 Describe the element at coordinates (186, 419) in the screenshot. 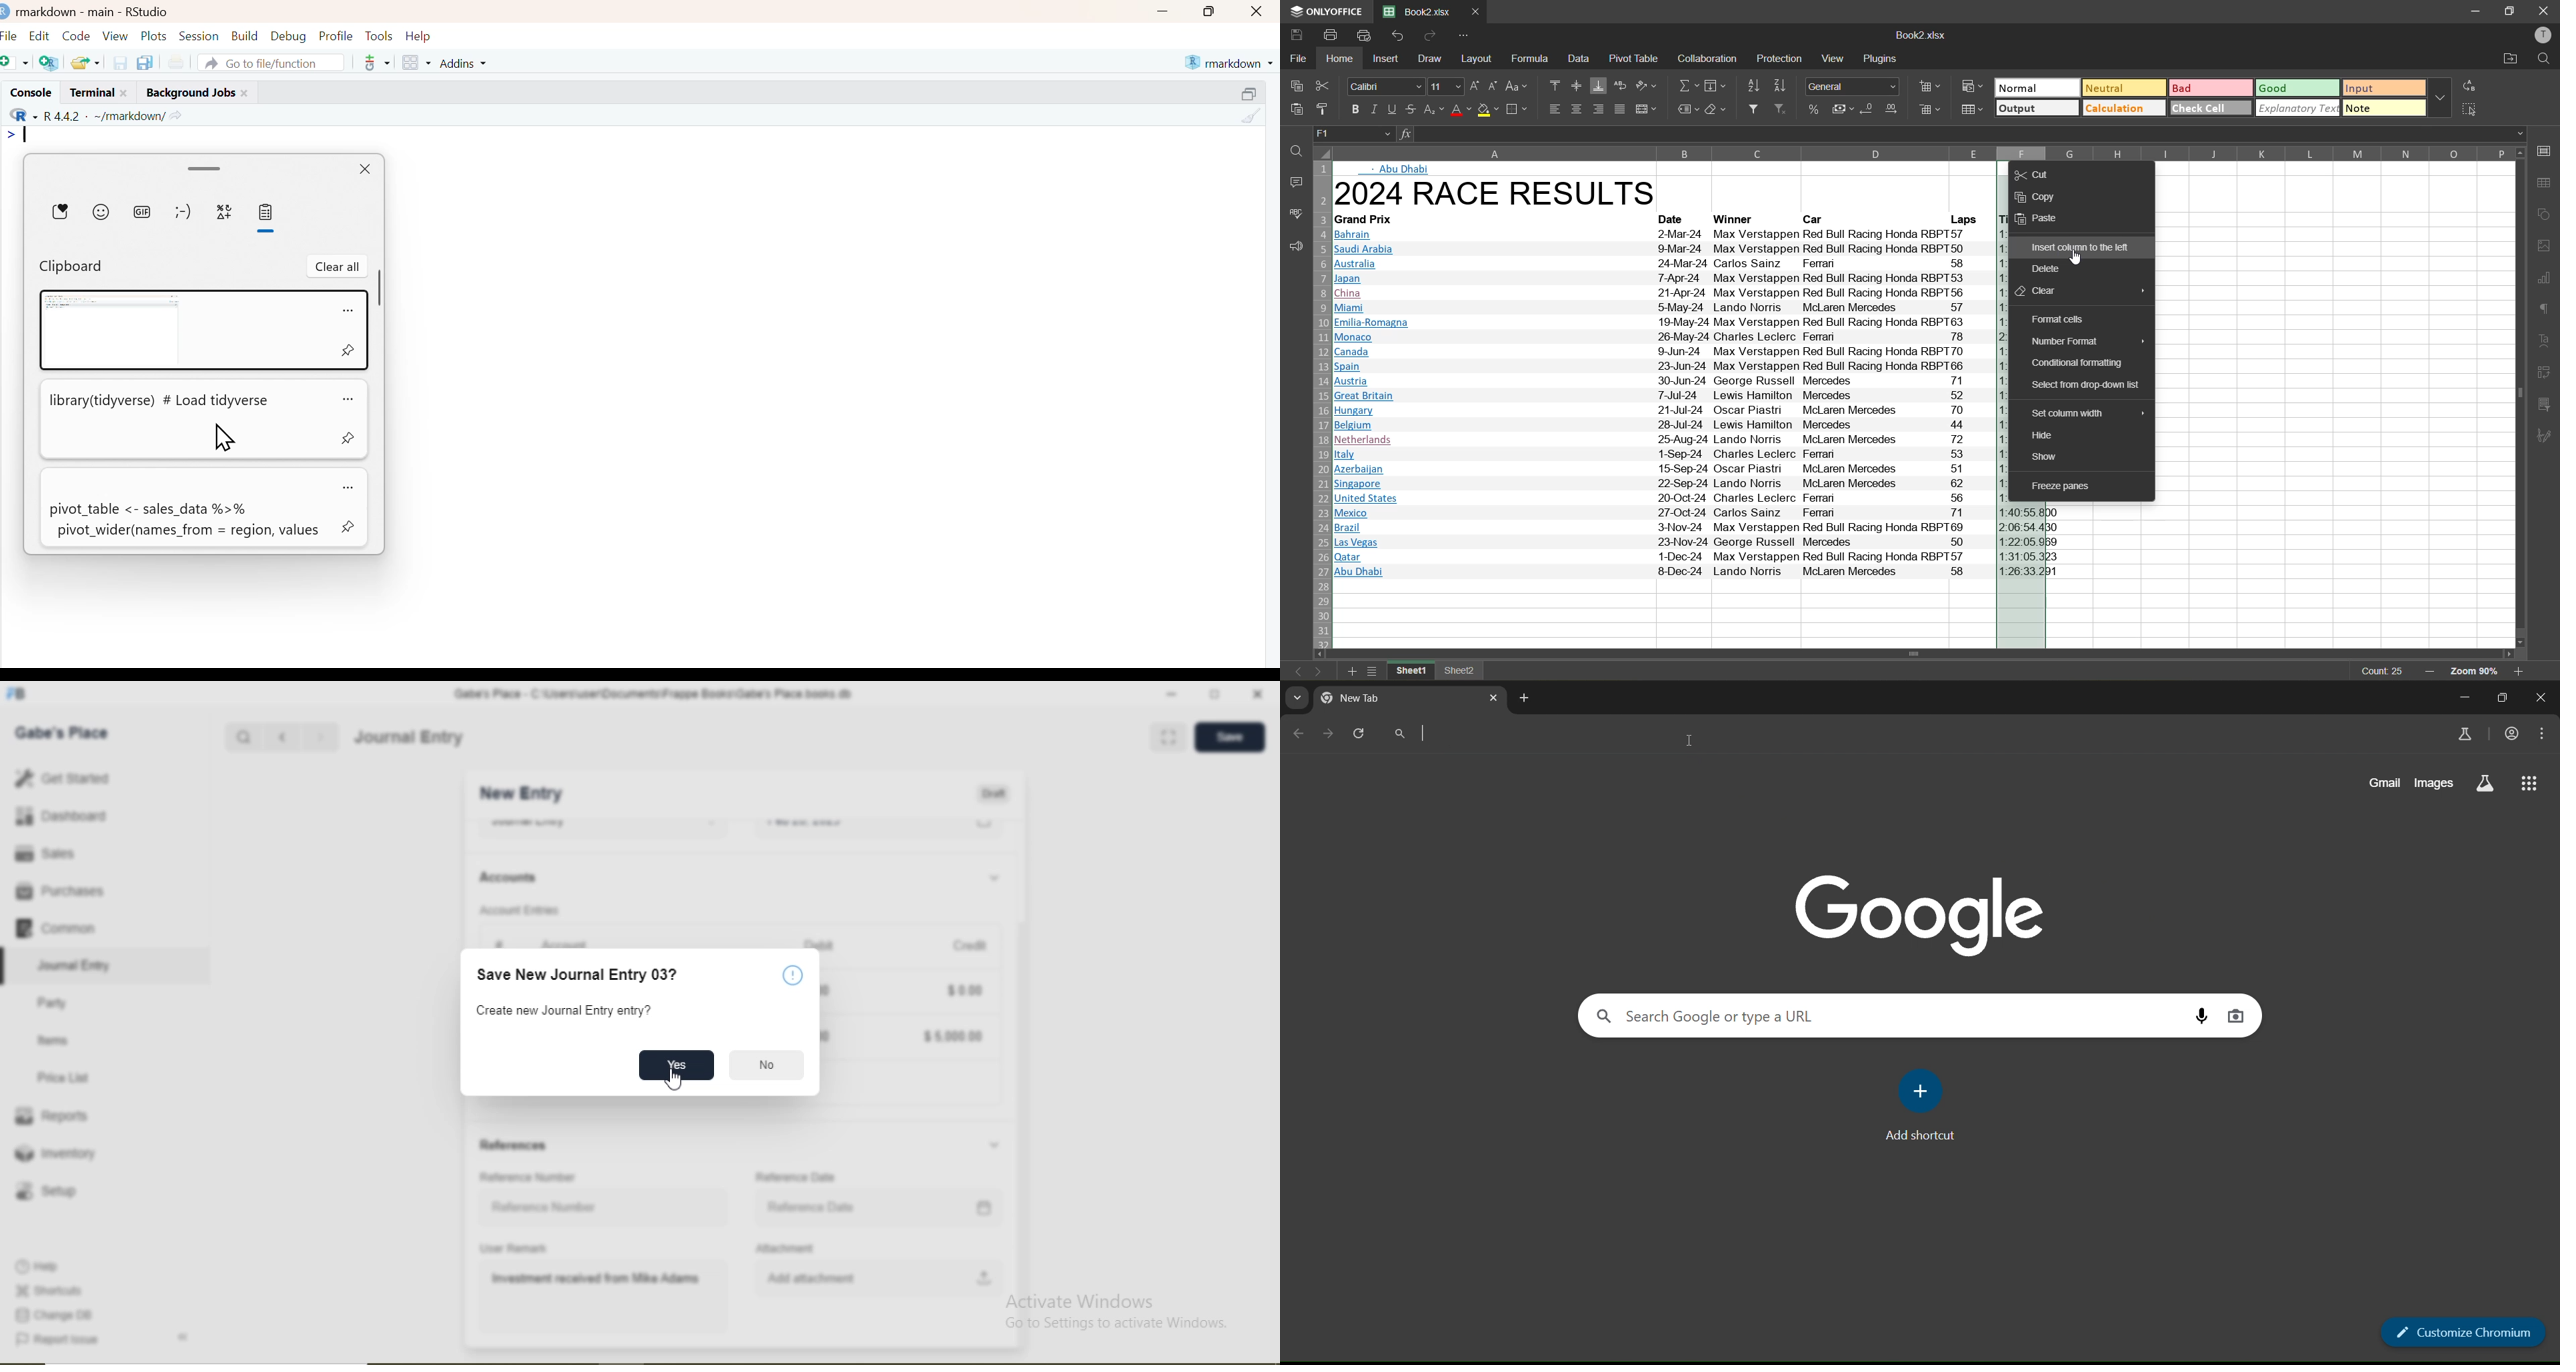

I see `library(tidyverse) # Load tidyverse` at that location.